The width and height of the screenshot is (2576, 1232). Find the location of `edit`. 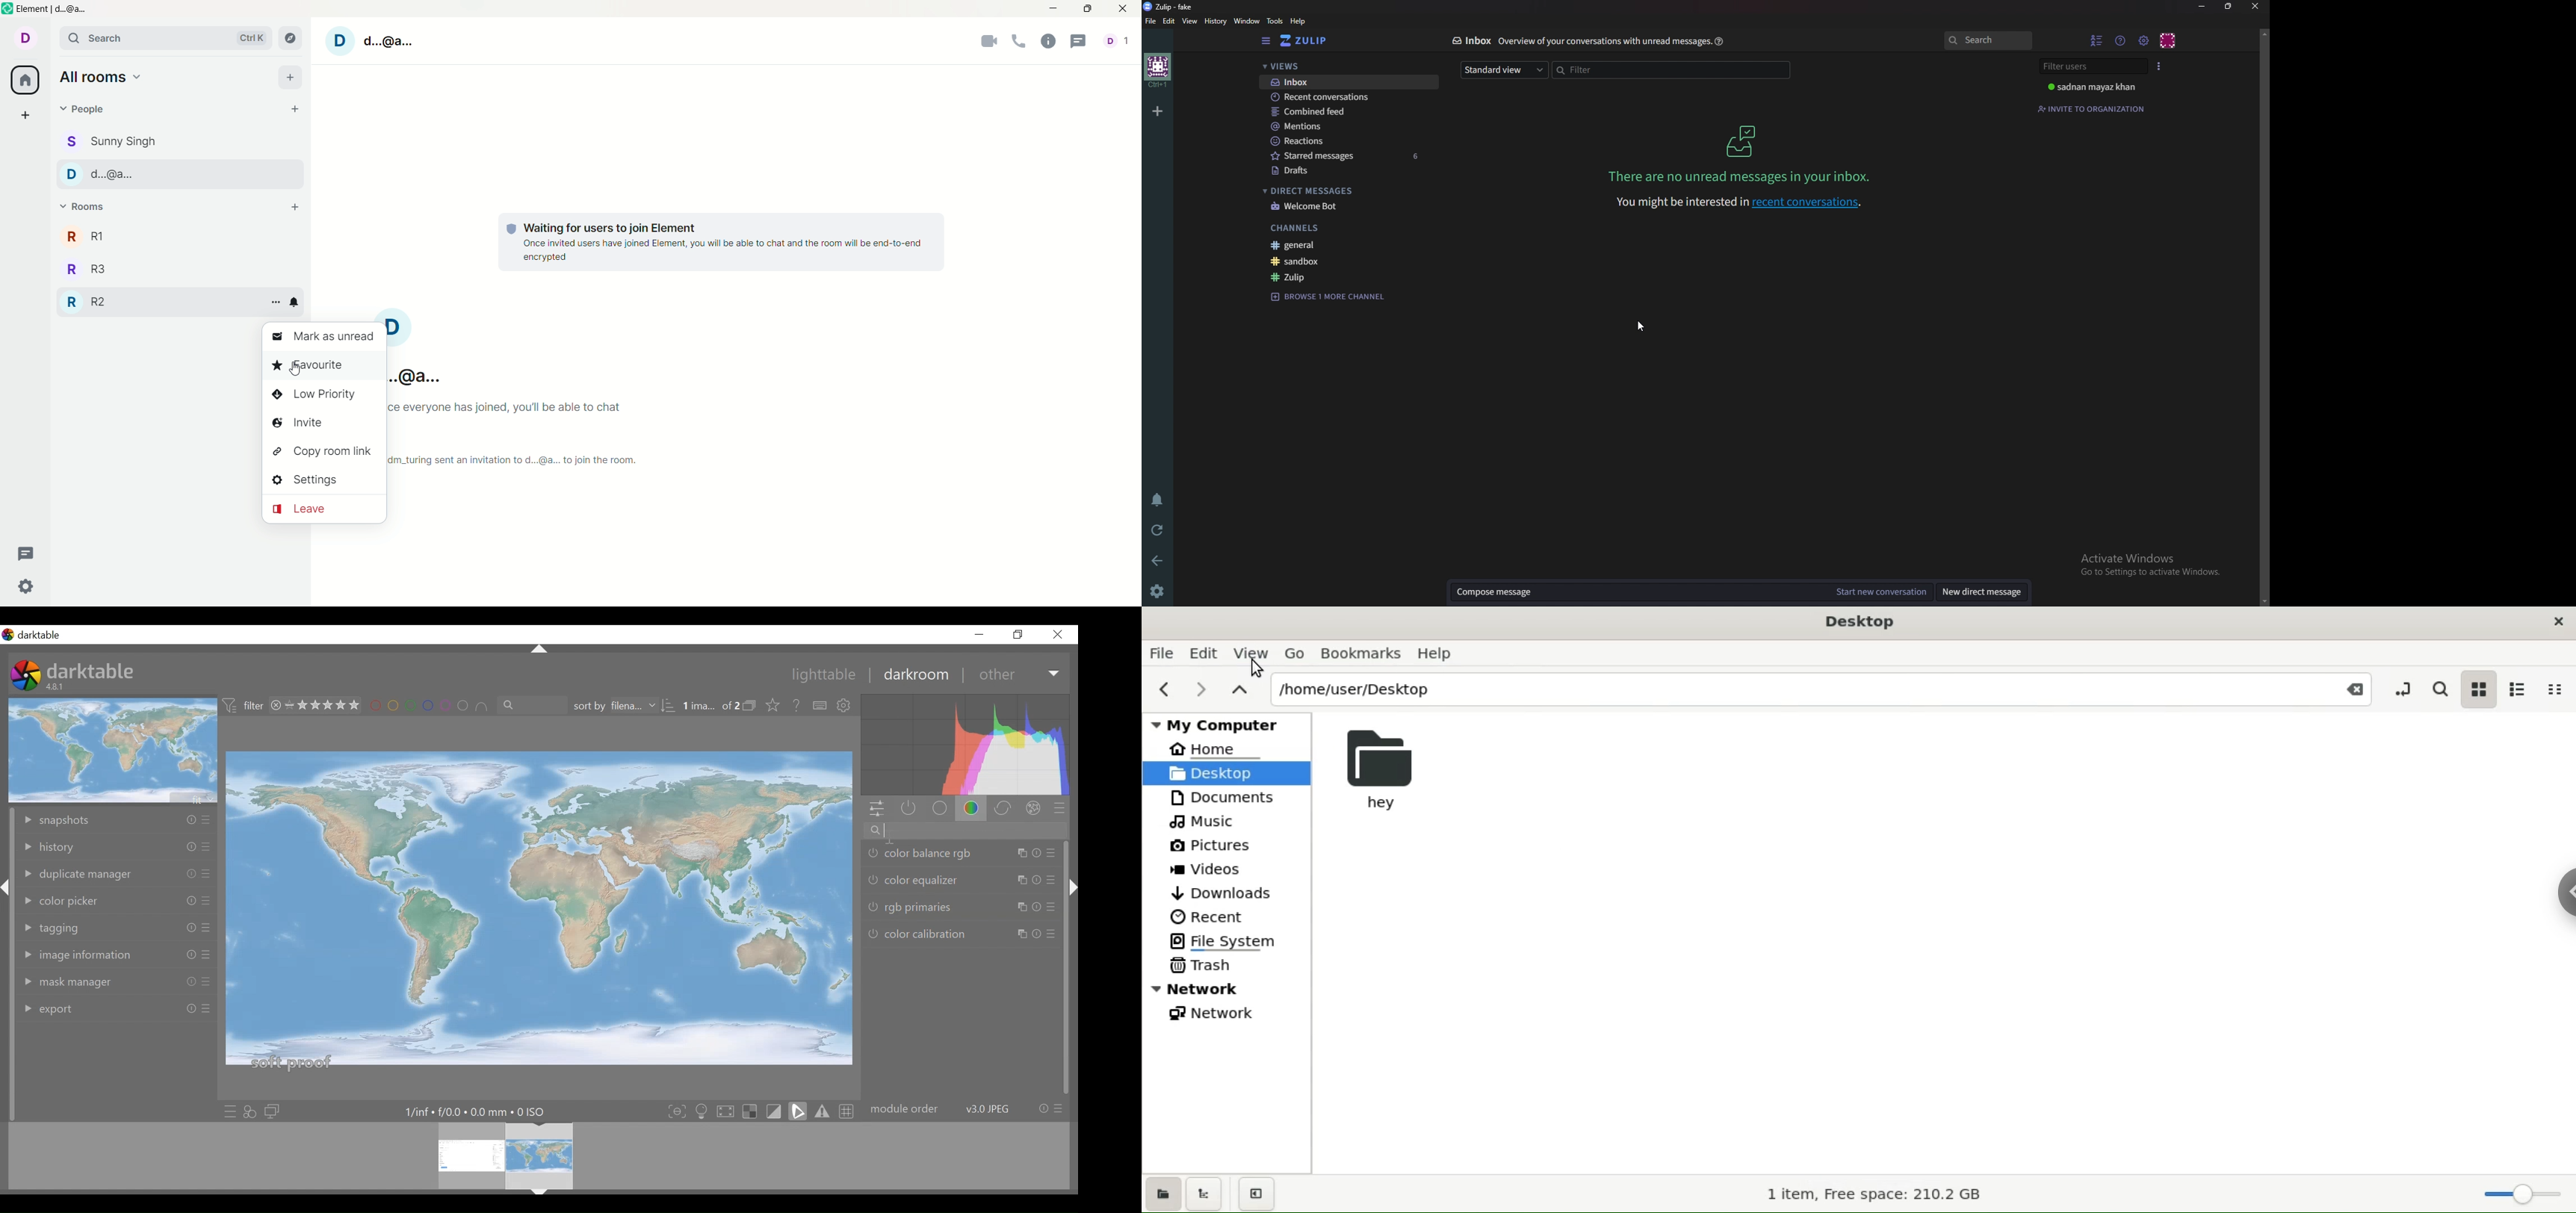

edit is located at coordinates (1209, 653).